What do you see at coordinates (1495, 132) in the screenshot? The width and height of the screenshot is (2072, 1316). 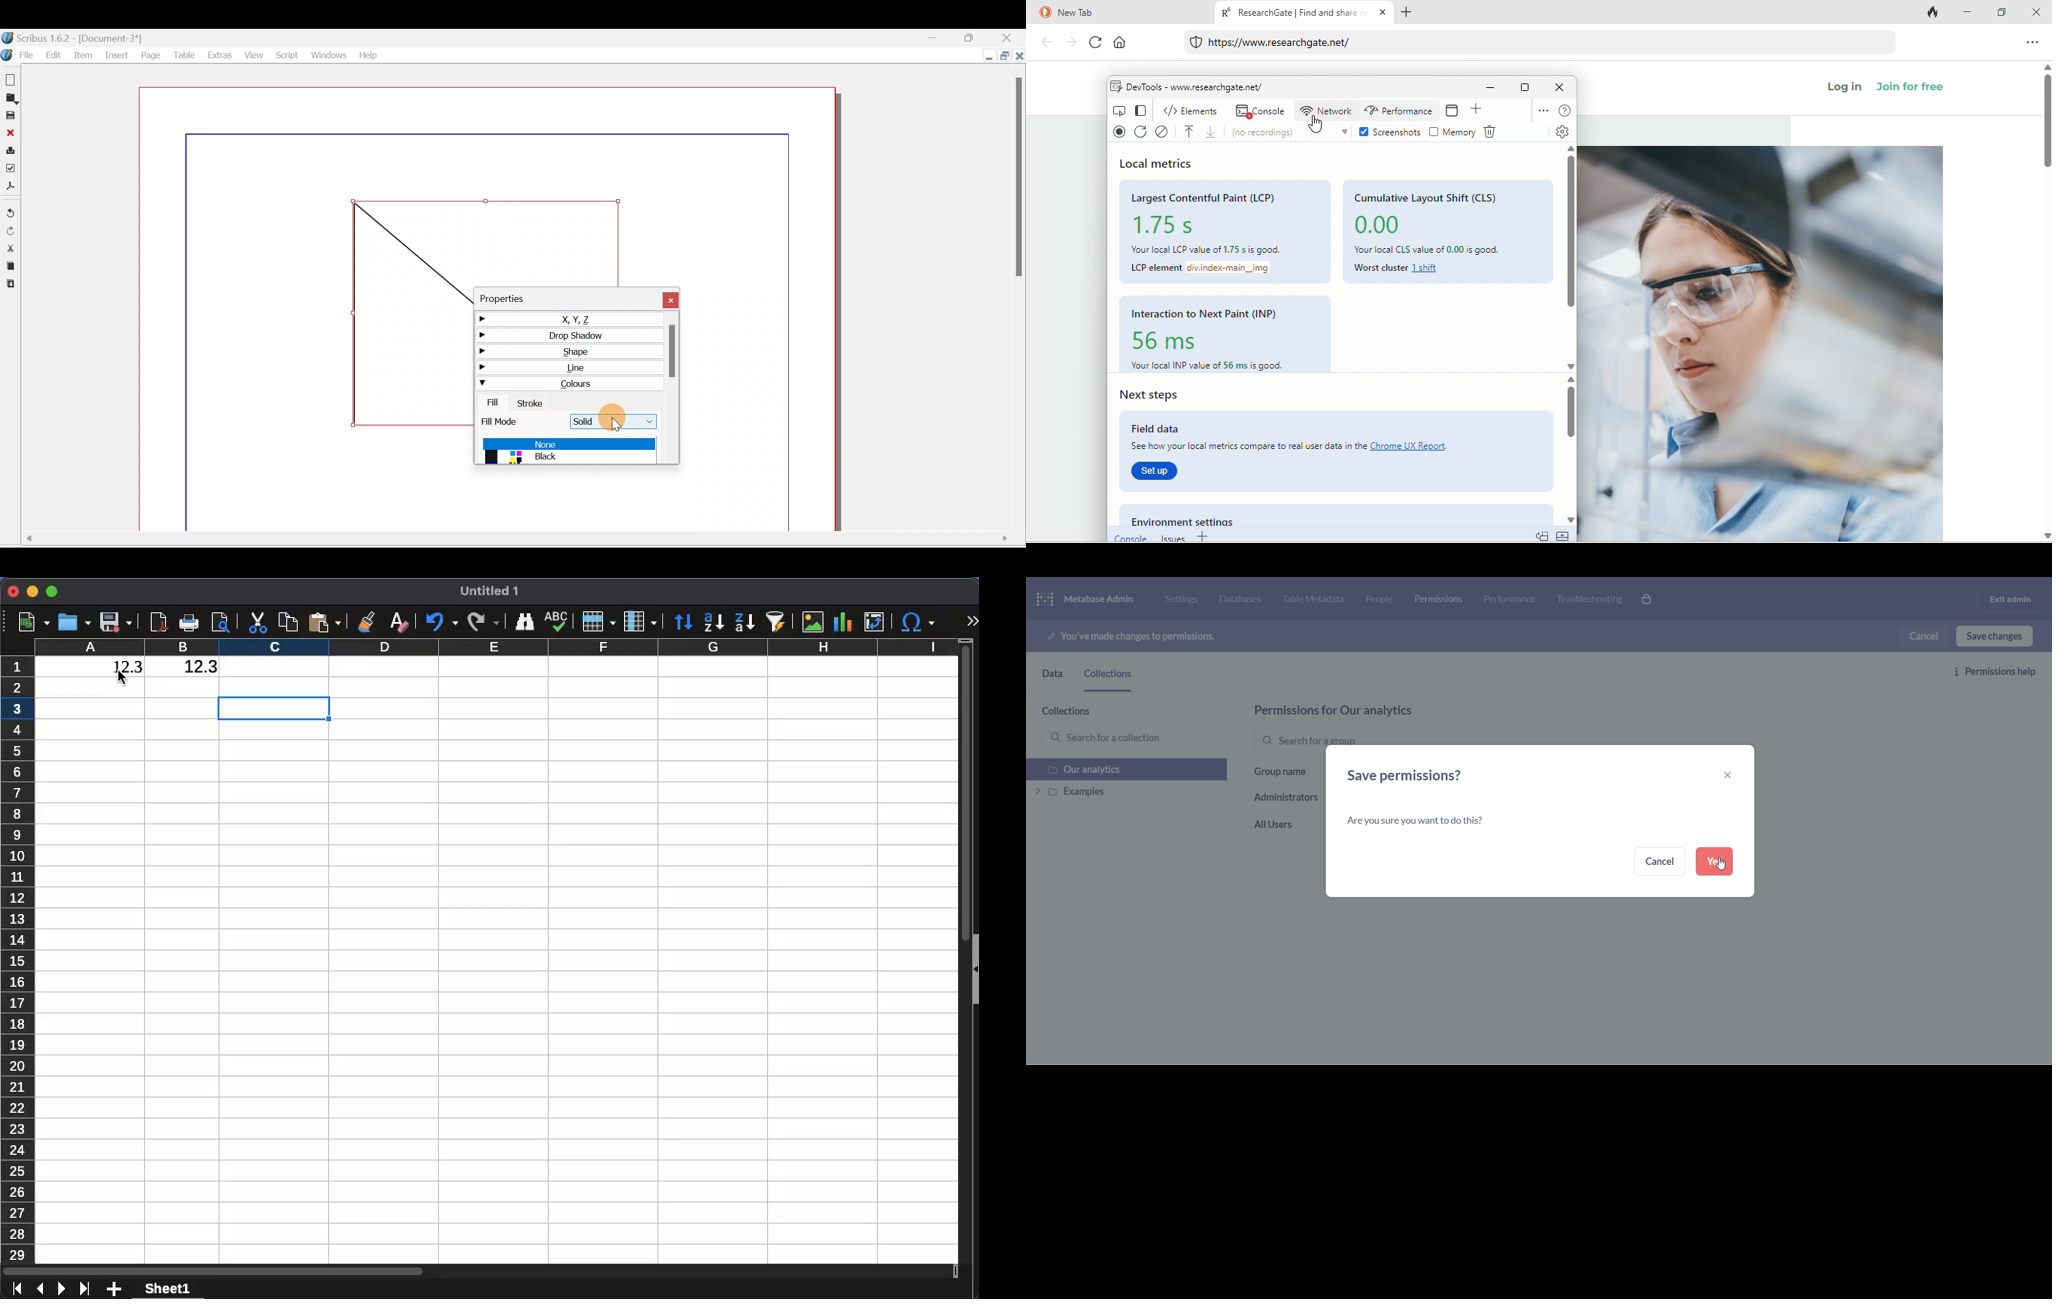 I see `delete` at bounding box center [1495, 132].